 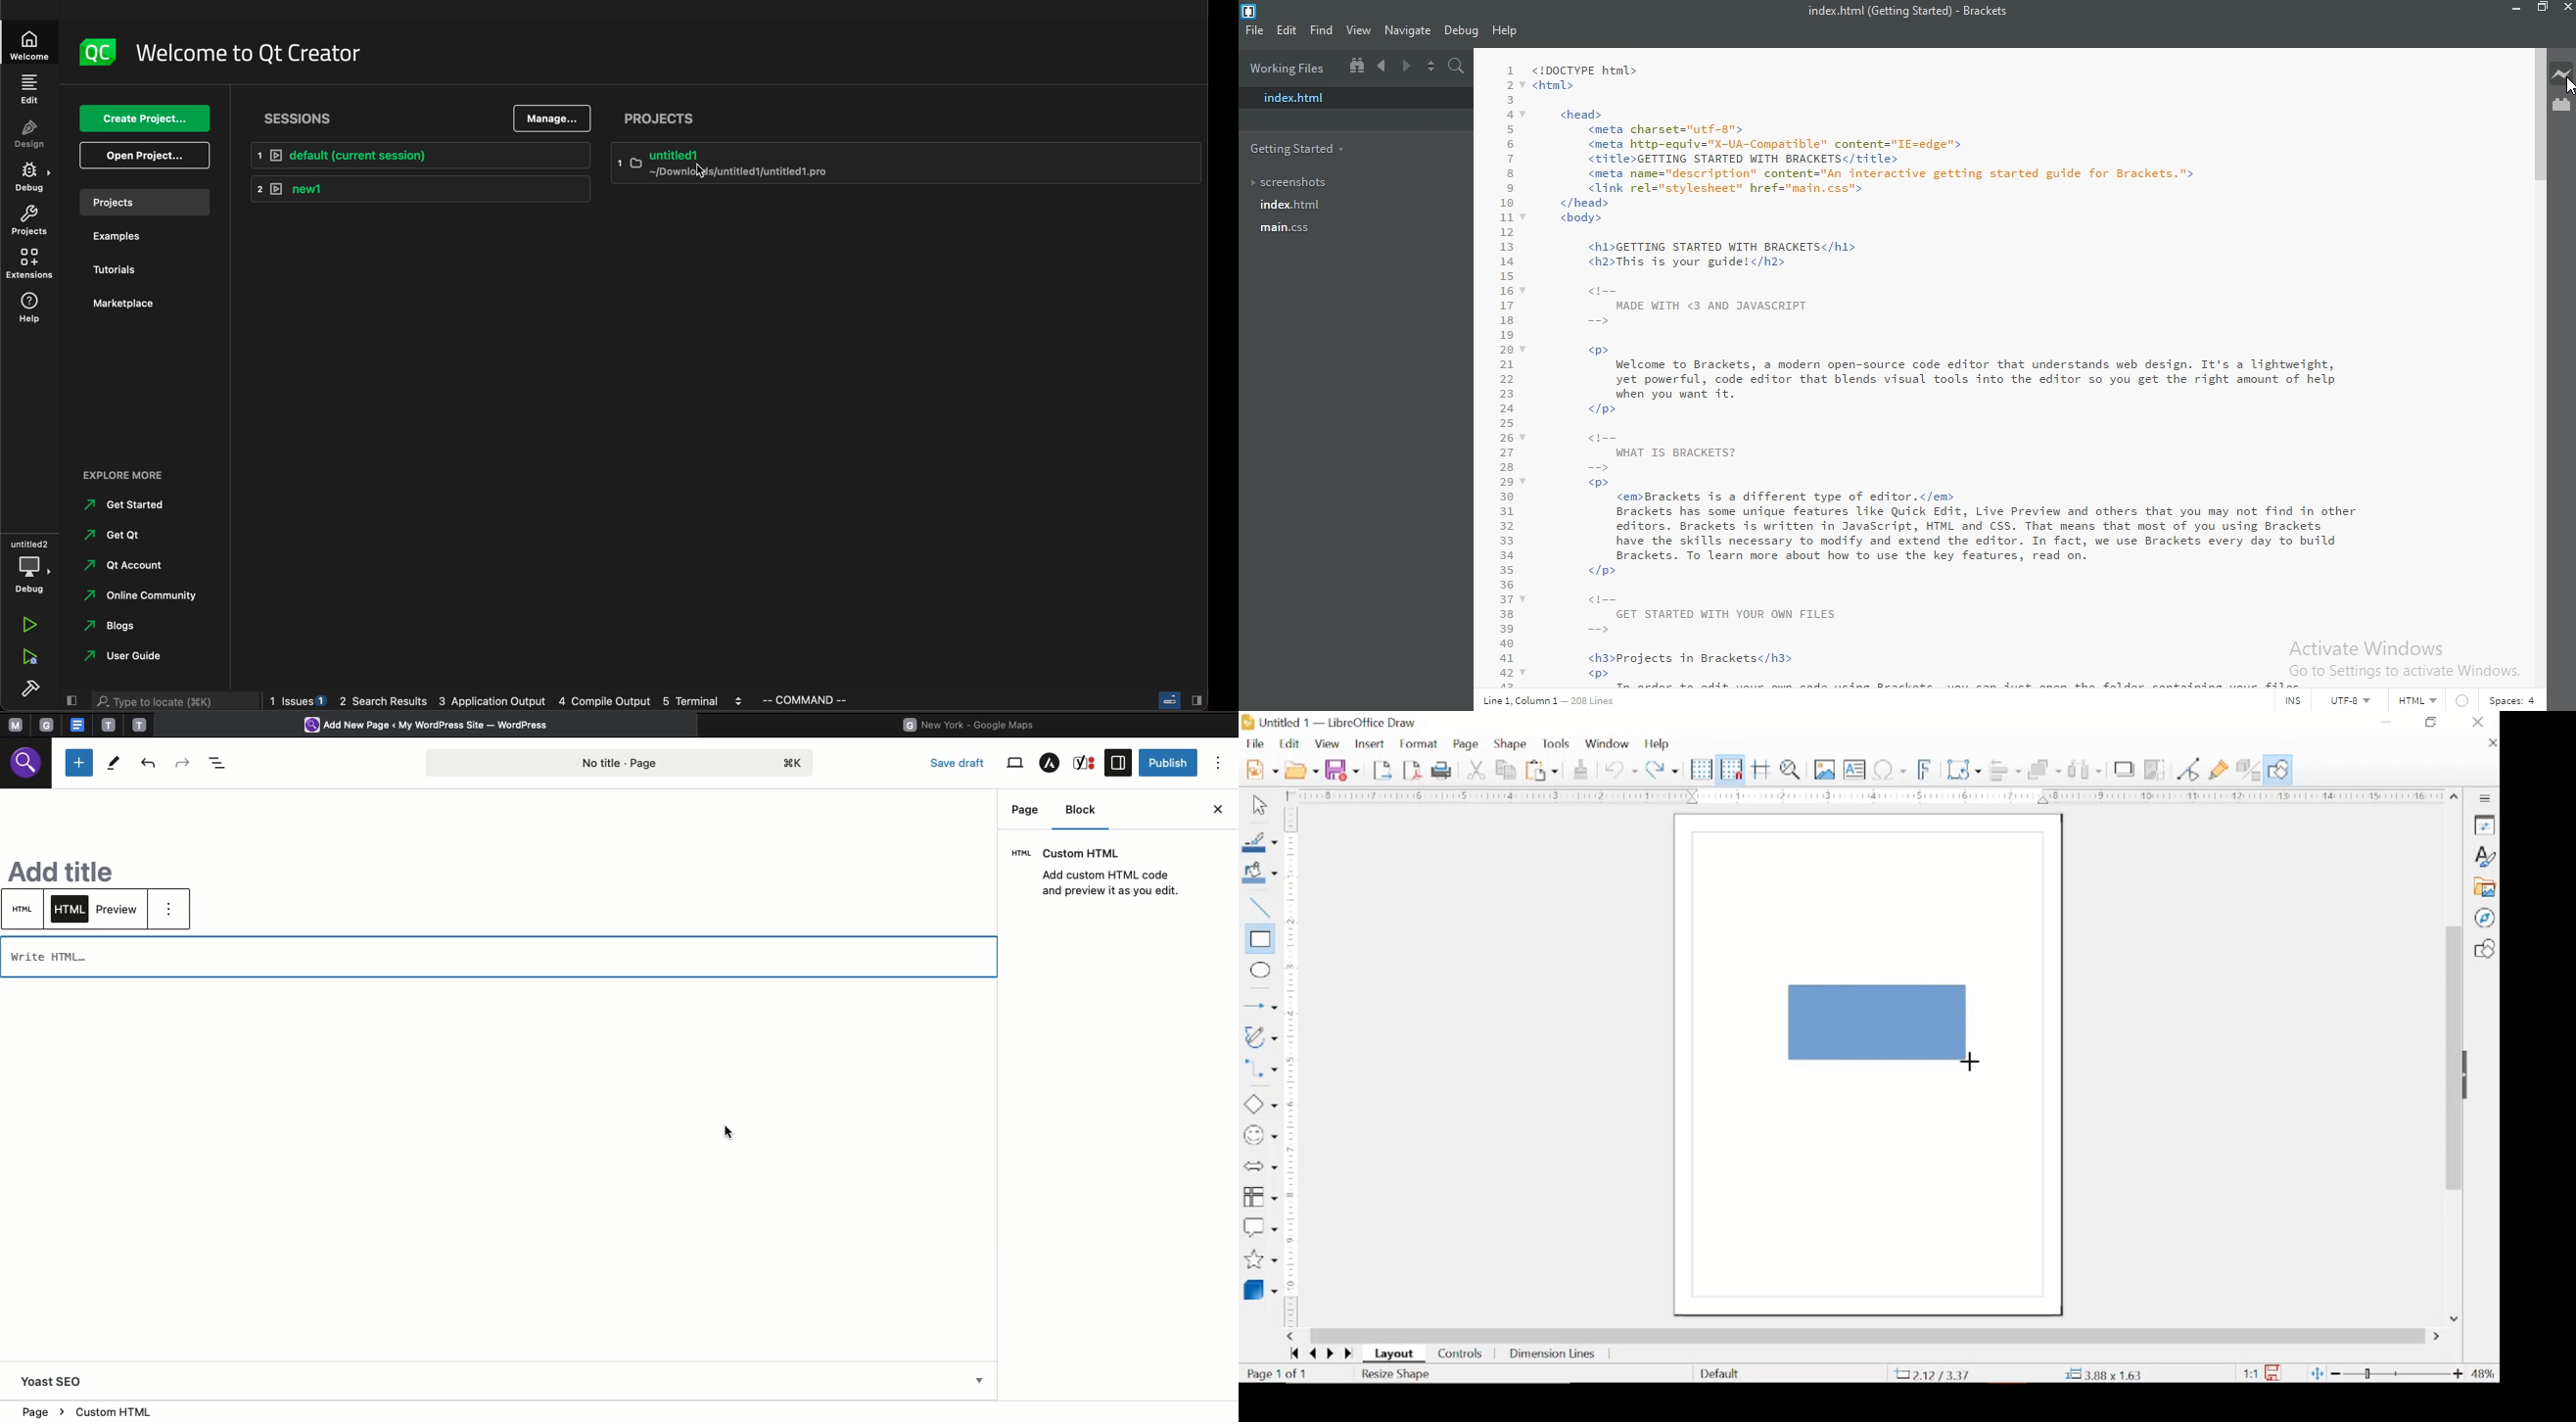 What do you see at coordinates (66, 957) in the screenshot?
I see `write html` at bounding box center [66, 957].